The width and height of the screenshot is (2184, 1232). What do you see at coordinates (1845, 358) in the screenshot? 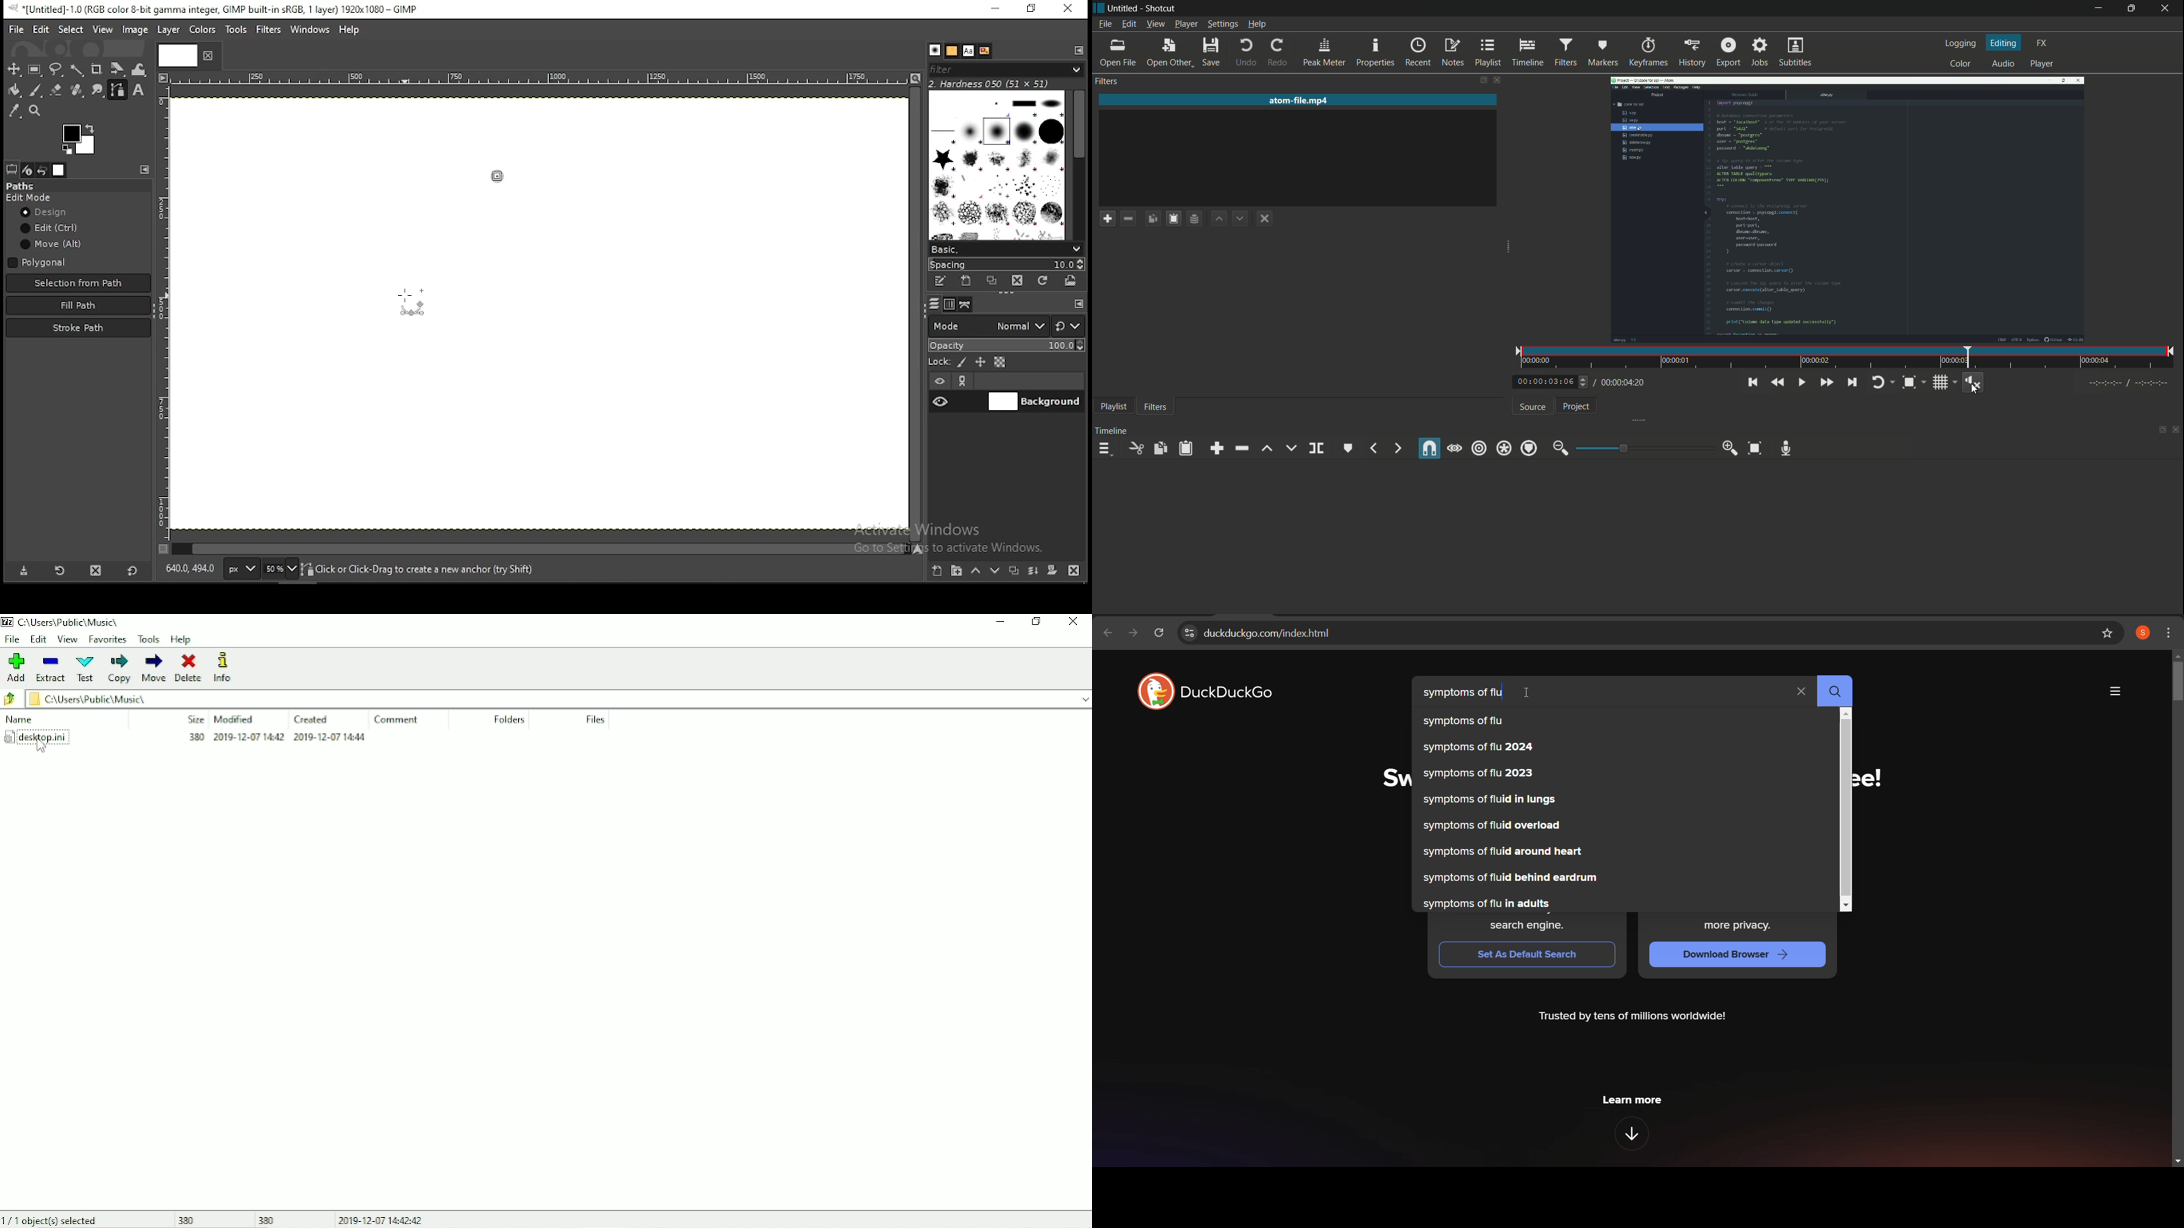
I see `This bar represents a timeline in a video` at bounding box center [1845, 358].